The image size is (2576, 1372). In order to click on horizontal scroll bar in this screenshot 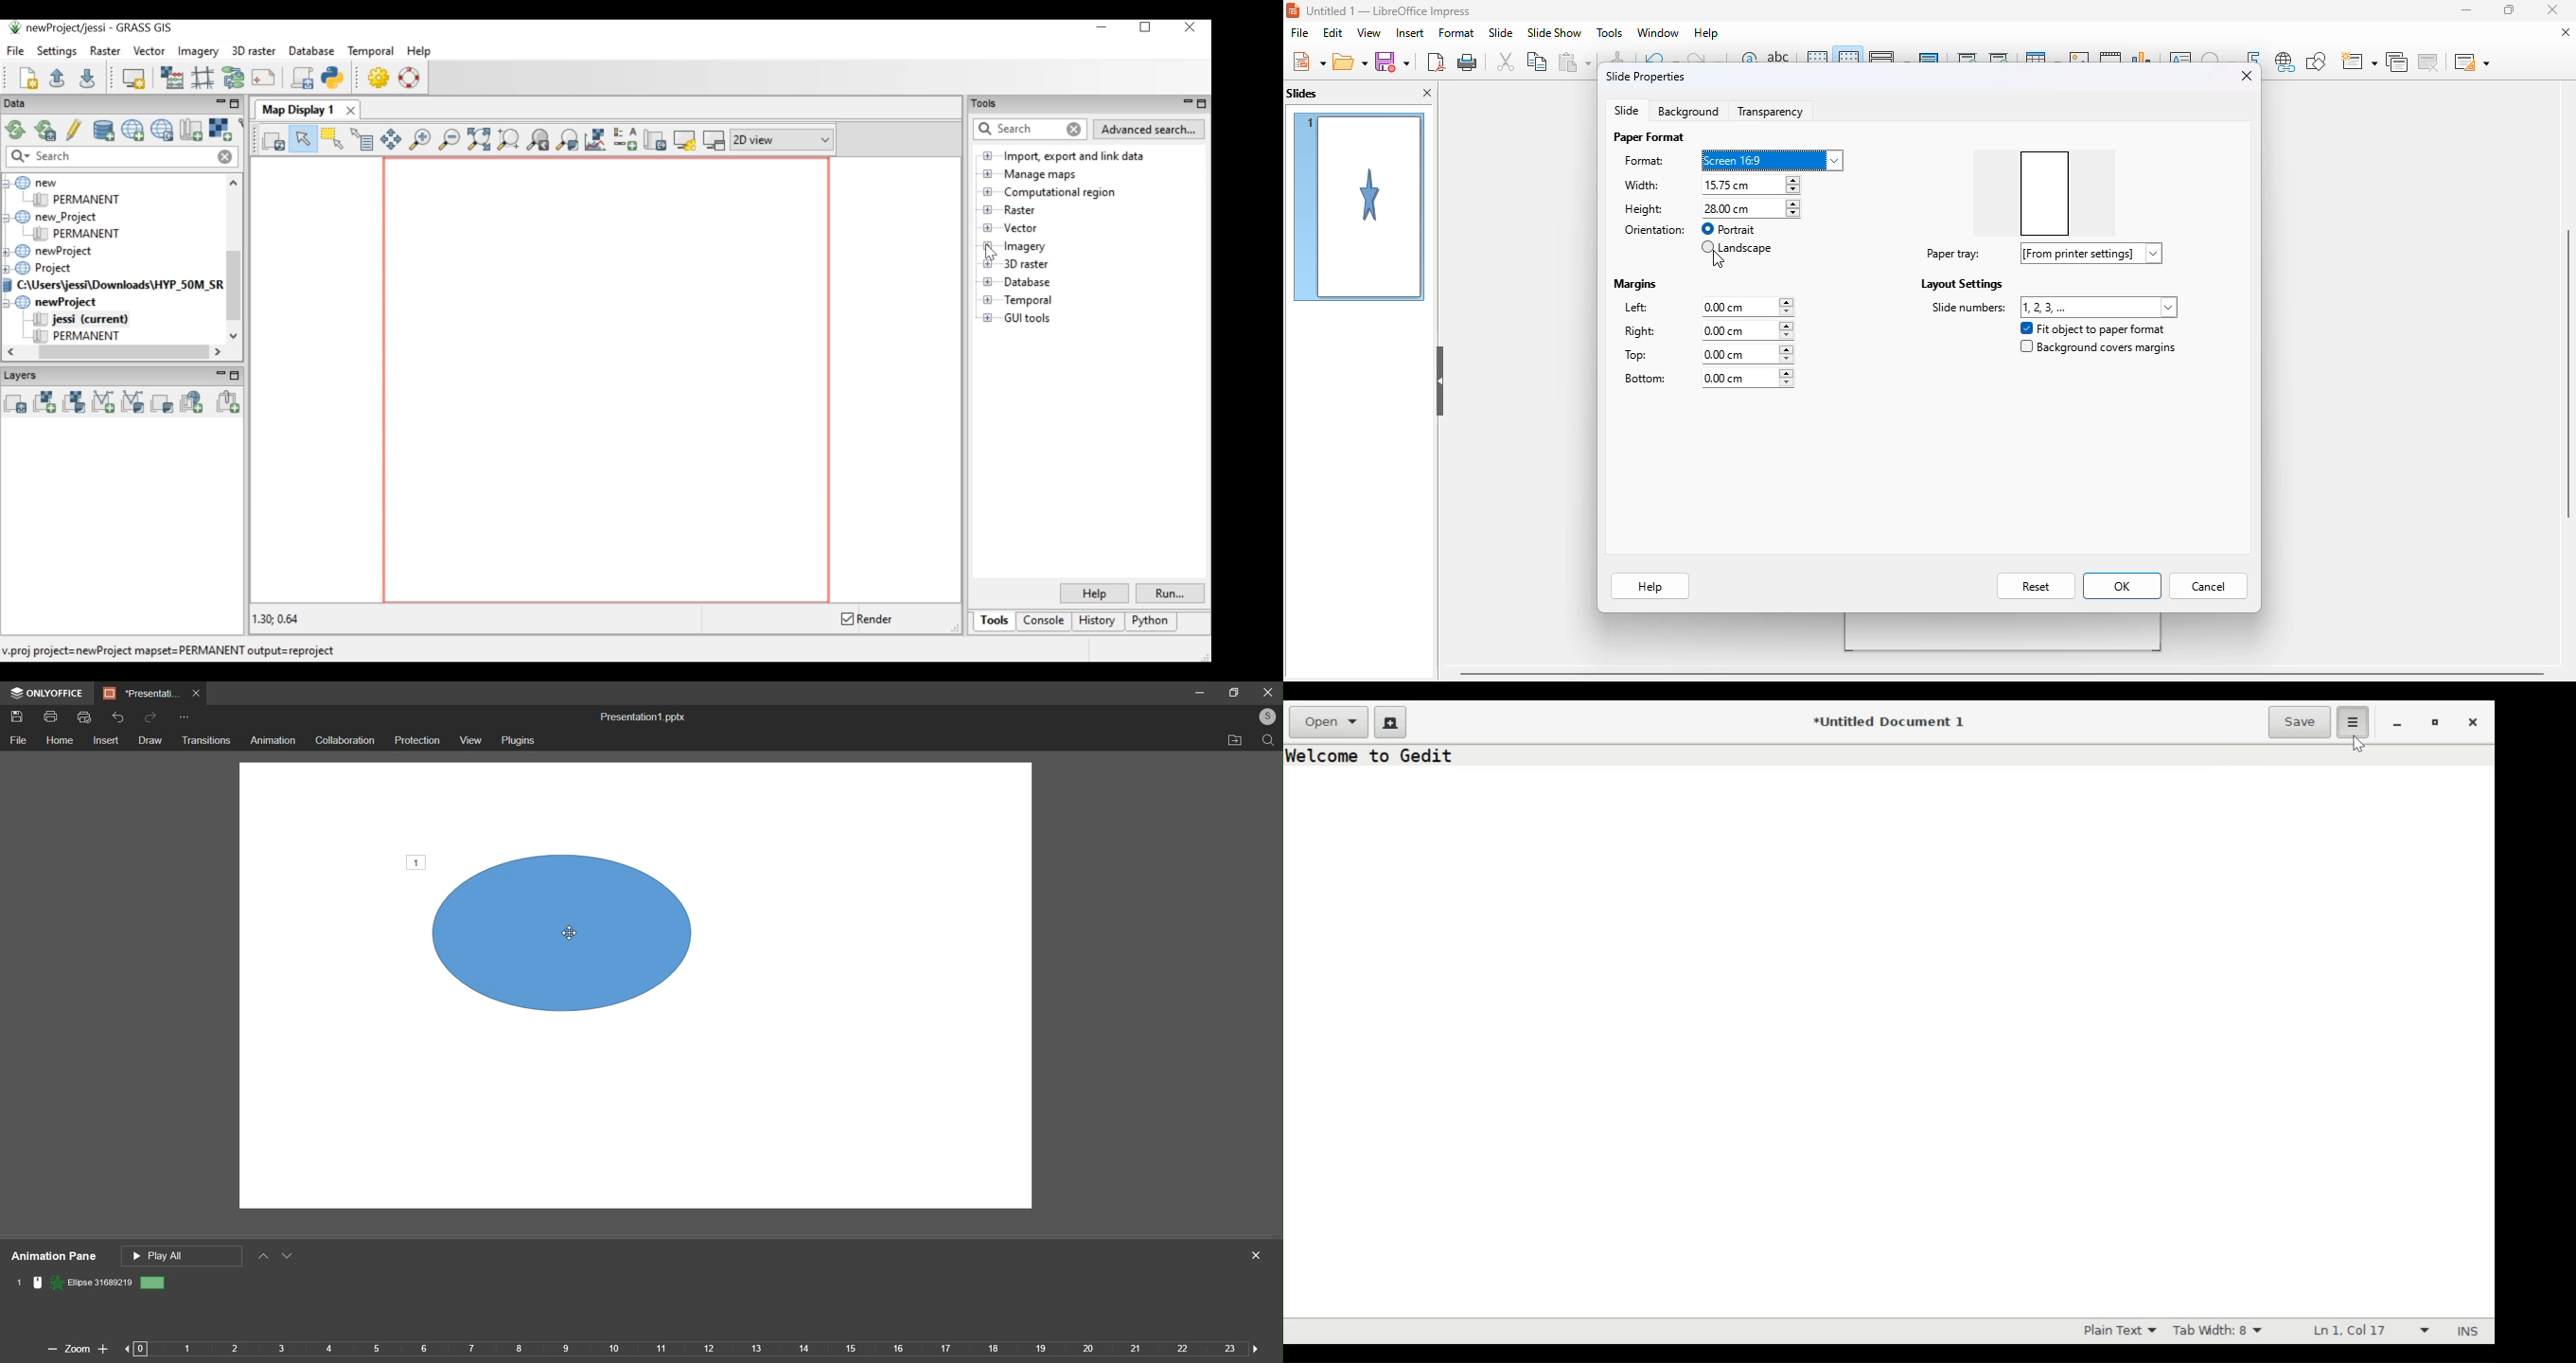, I will do `click(2004, 672)`.